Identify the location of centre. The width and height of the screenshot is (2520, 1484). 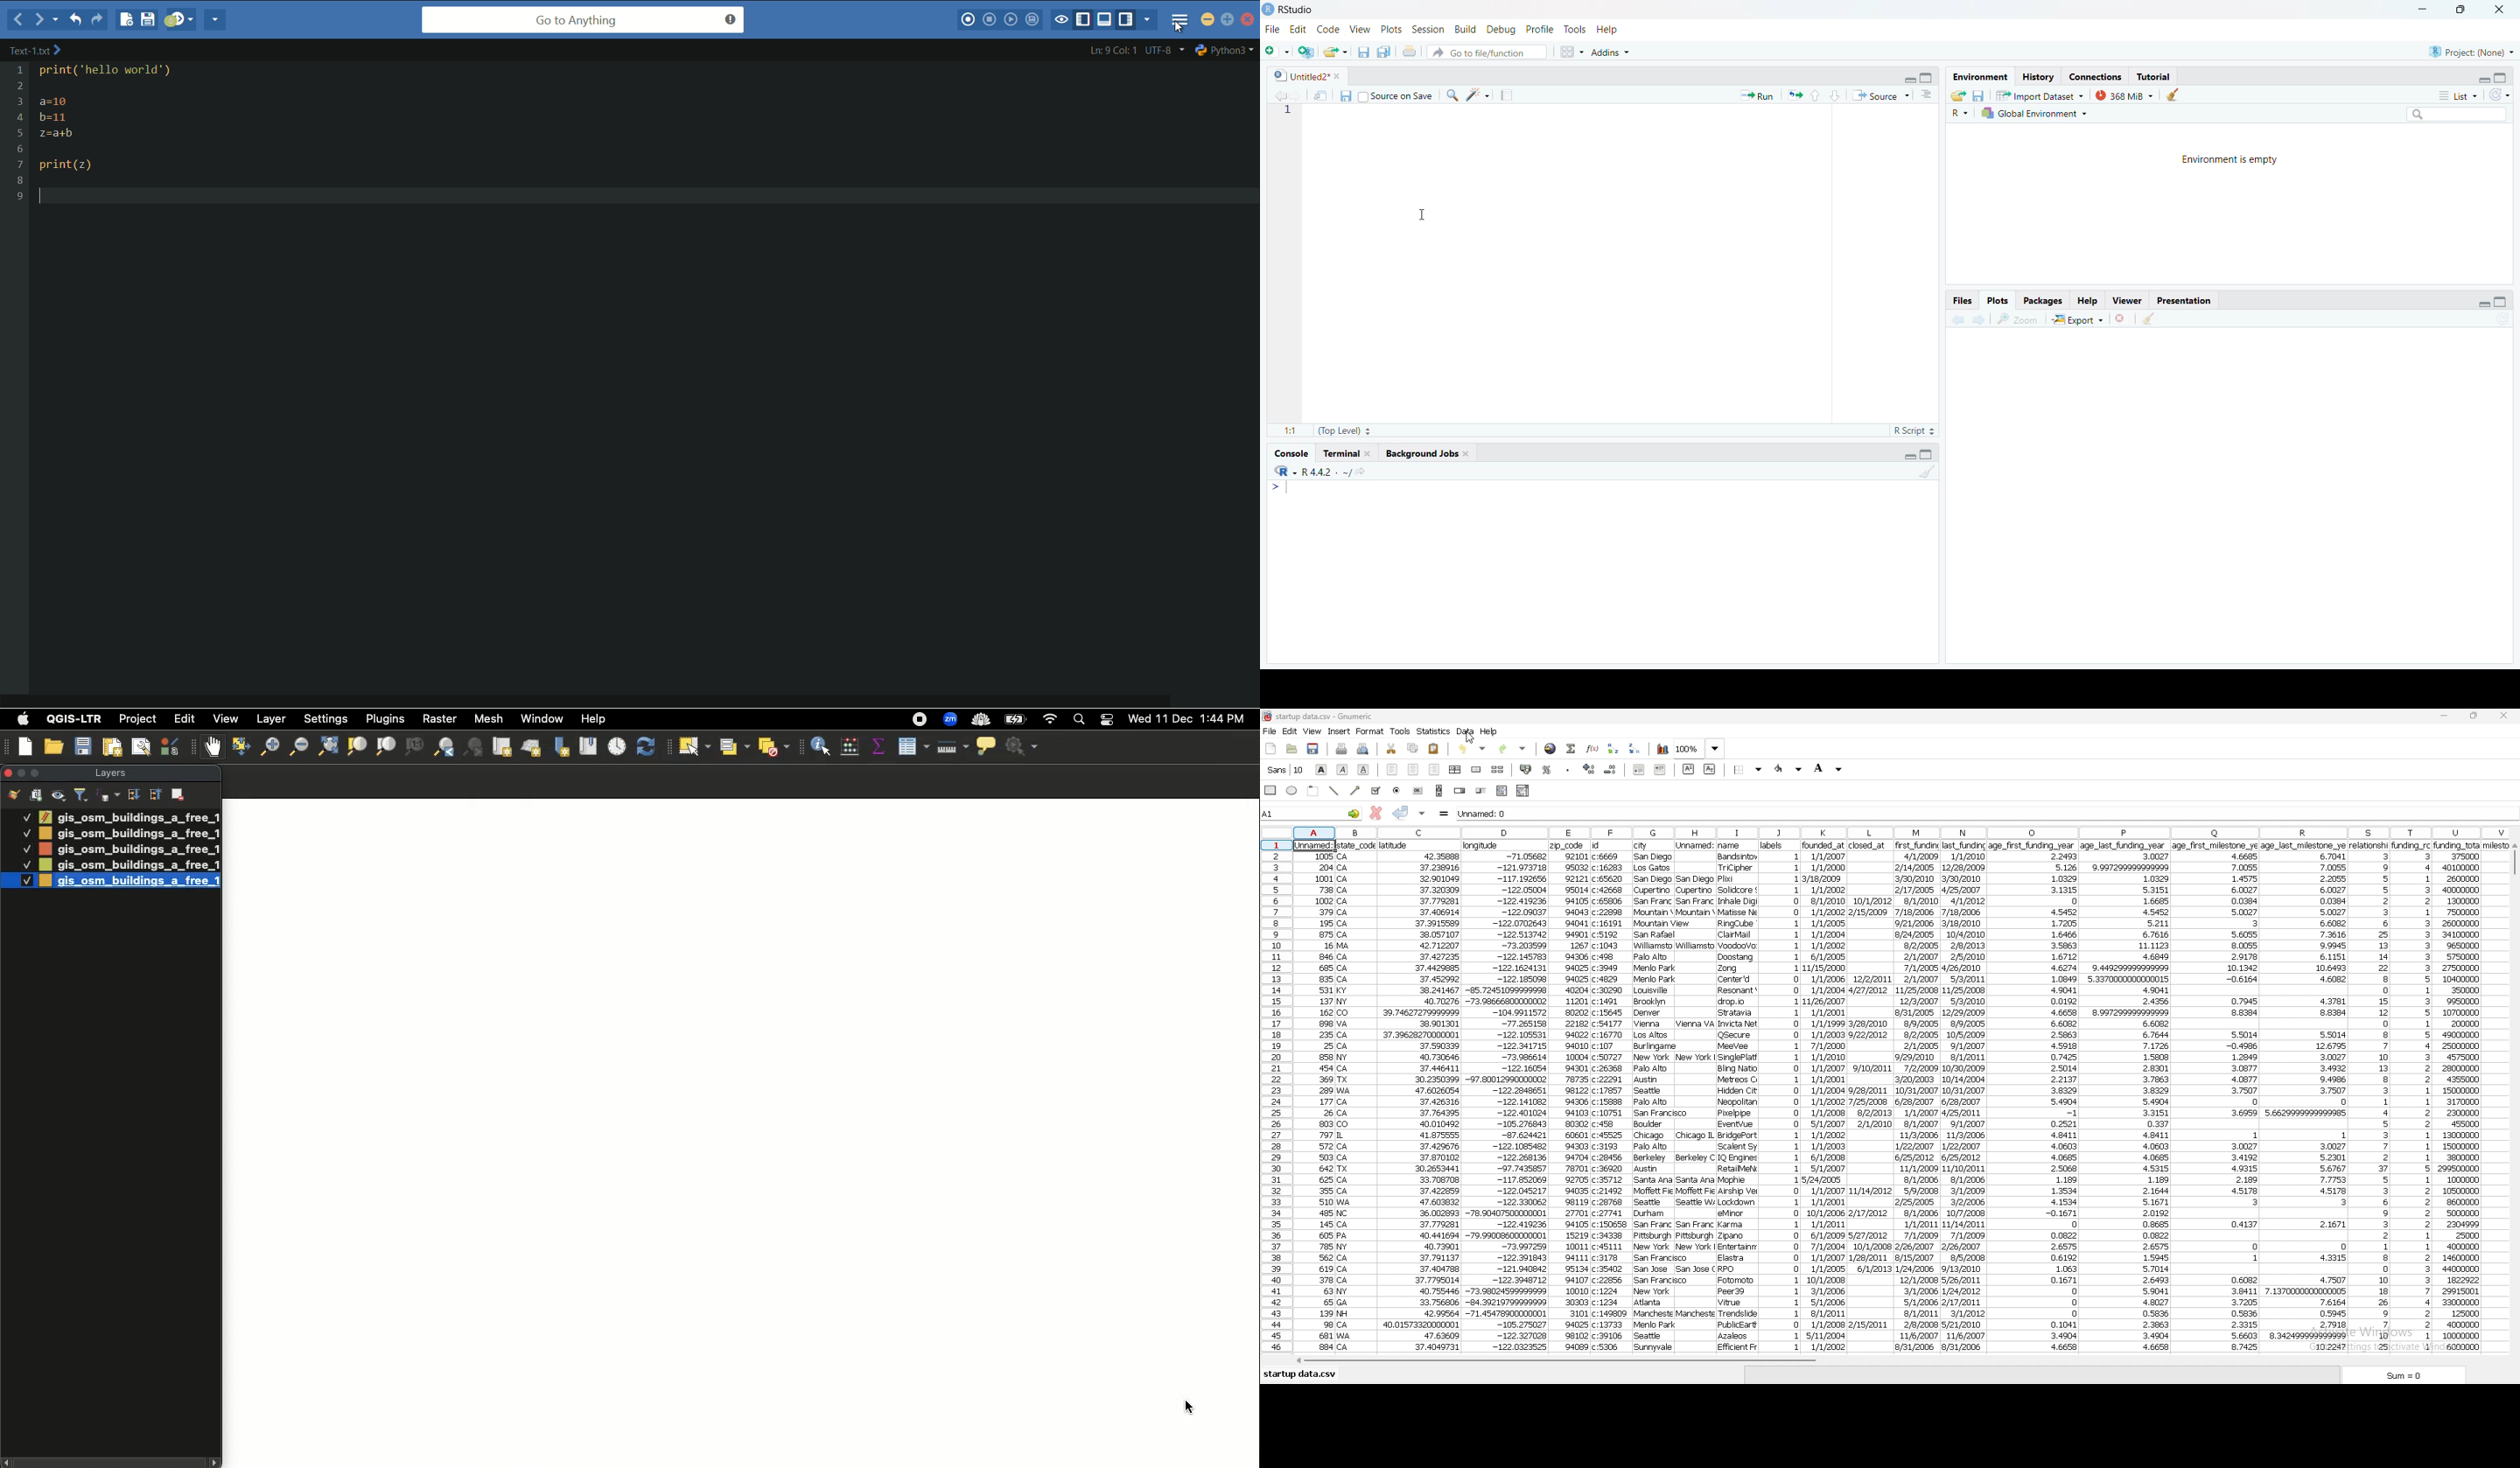
(1412, 769).